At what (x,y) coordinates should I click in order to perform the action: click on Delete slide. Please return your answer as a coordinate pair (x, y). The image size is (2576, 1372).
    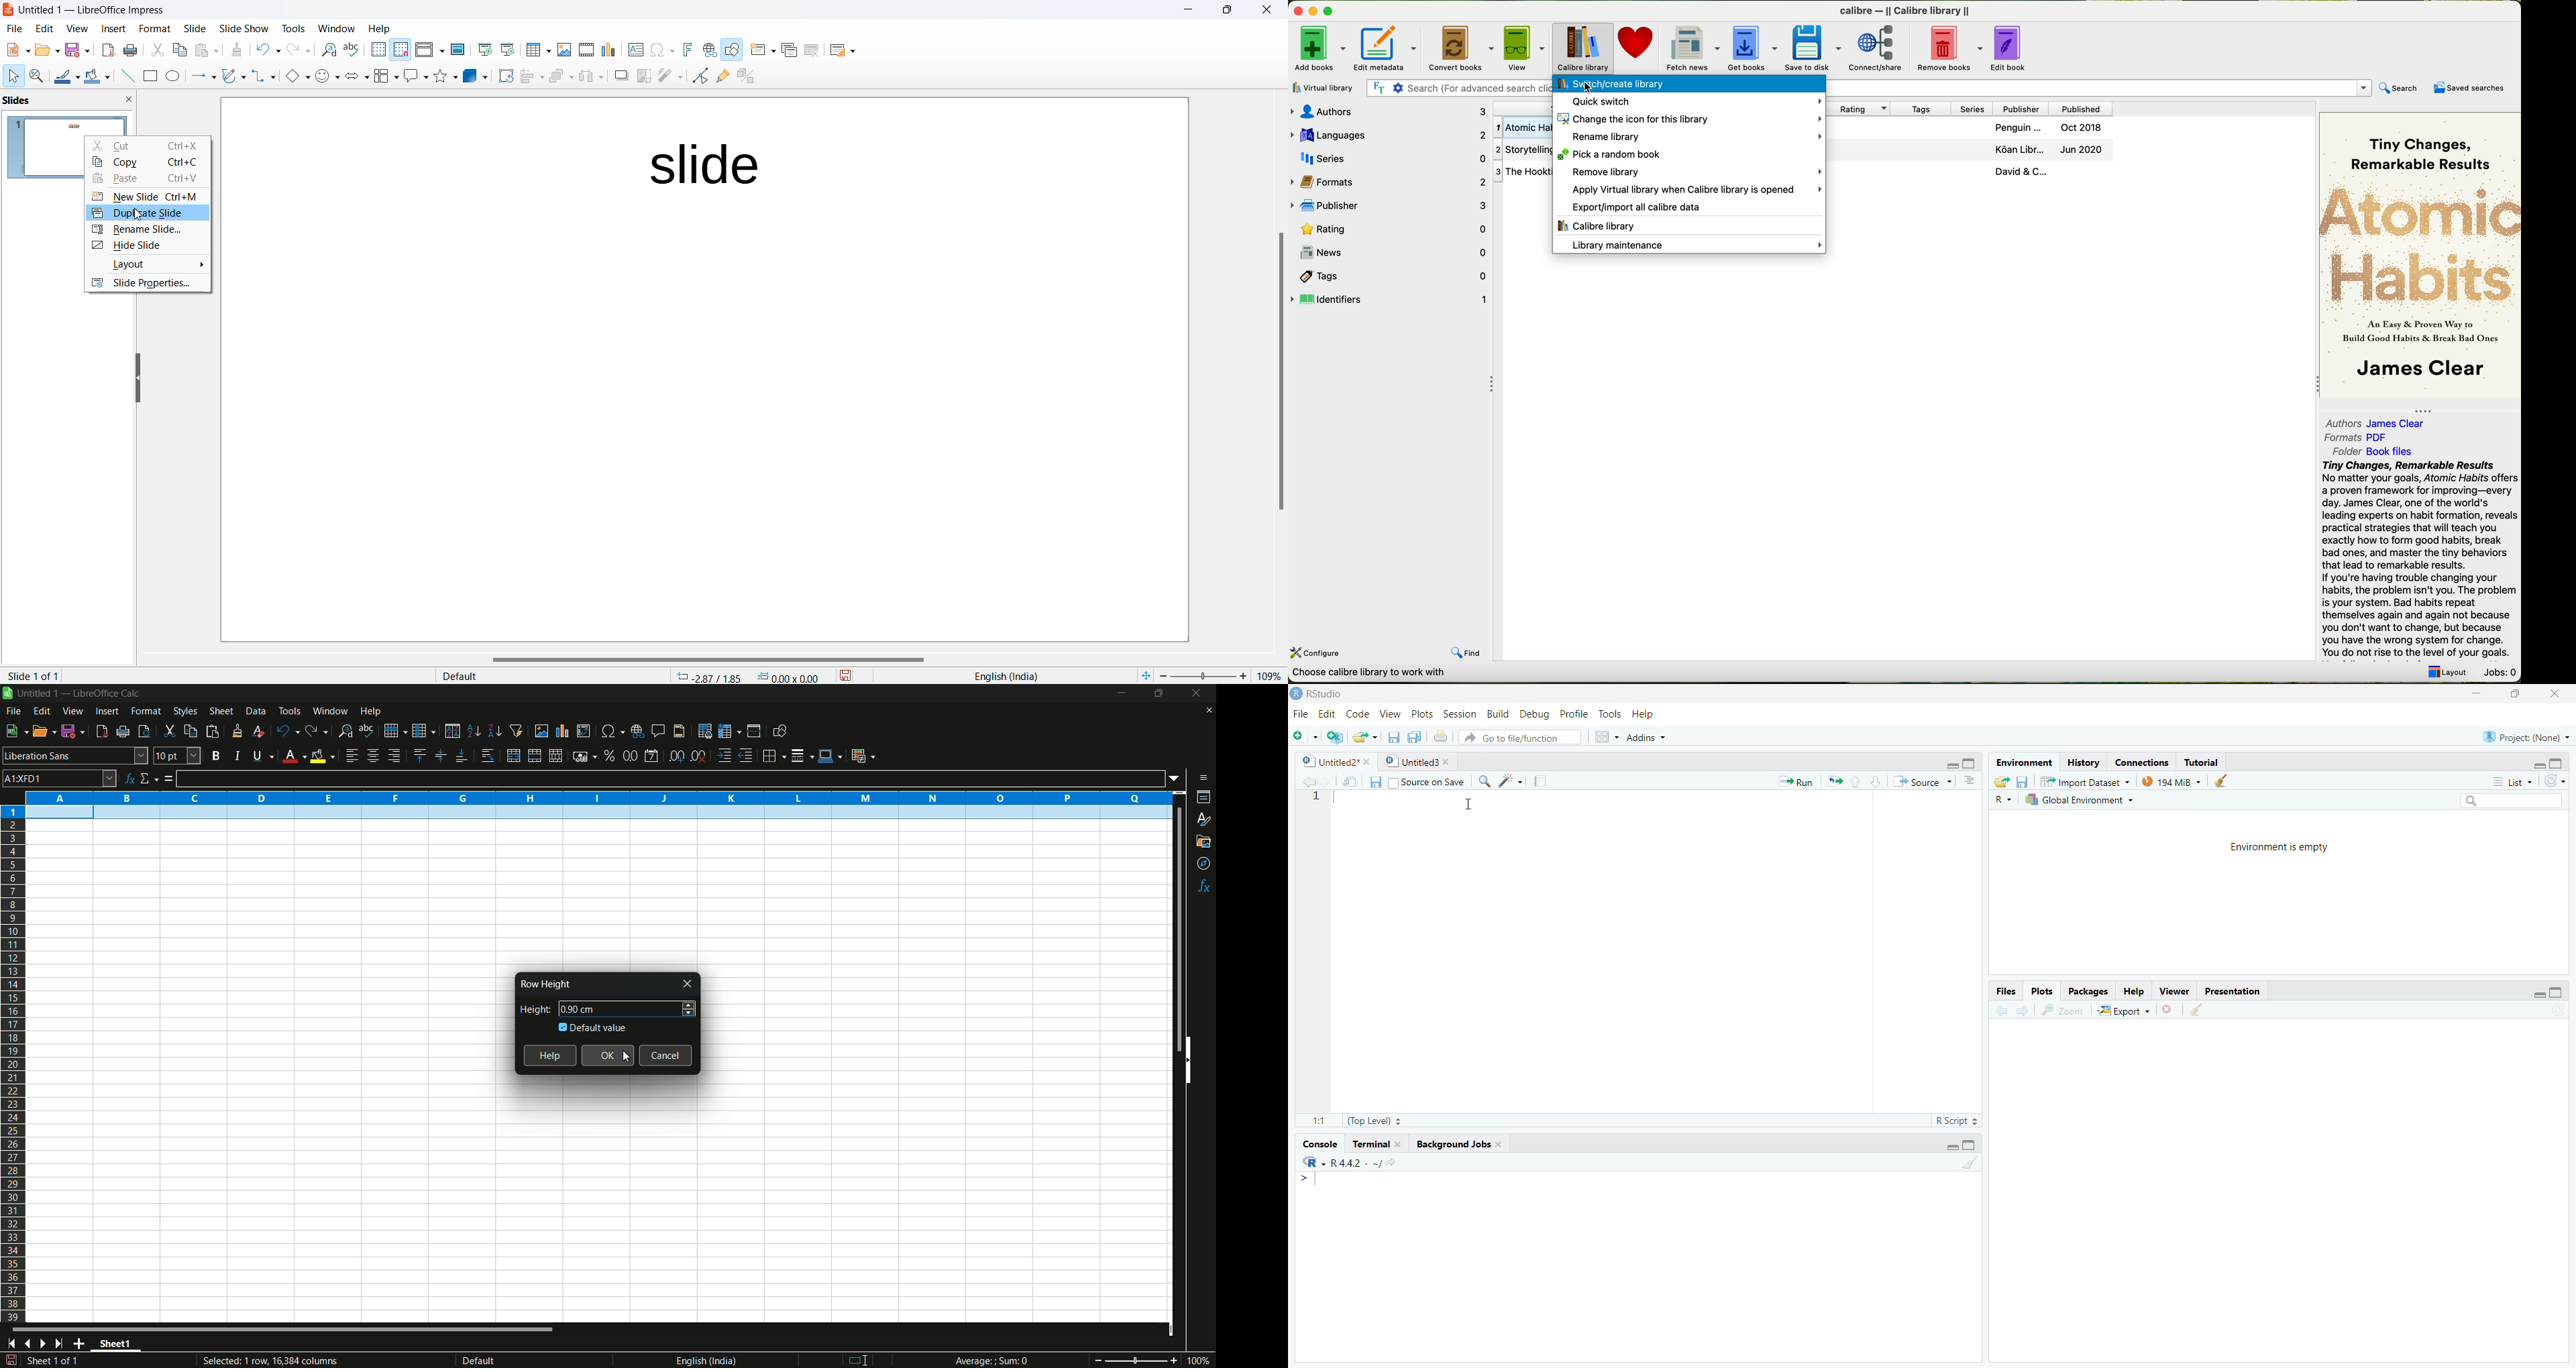
    Looking at the image, I should click on (814, 50).